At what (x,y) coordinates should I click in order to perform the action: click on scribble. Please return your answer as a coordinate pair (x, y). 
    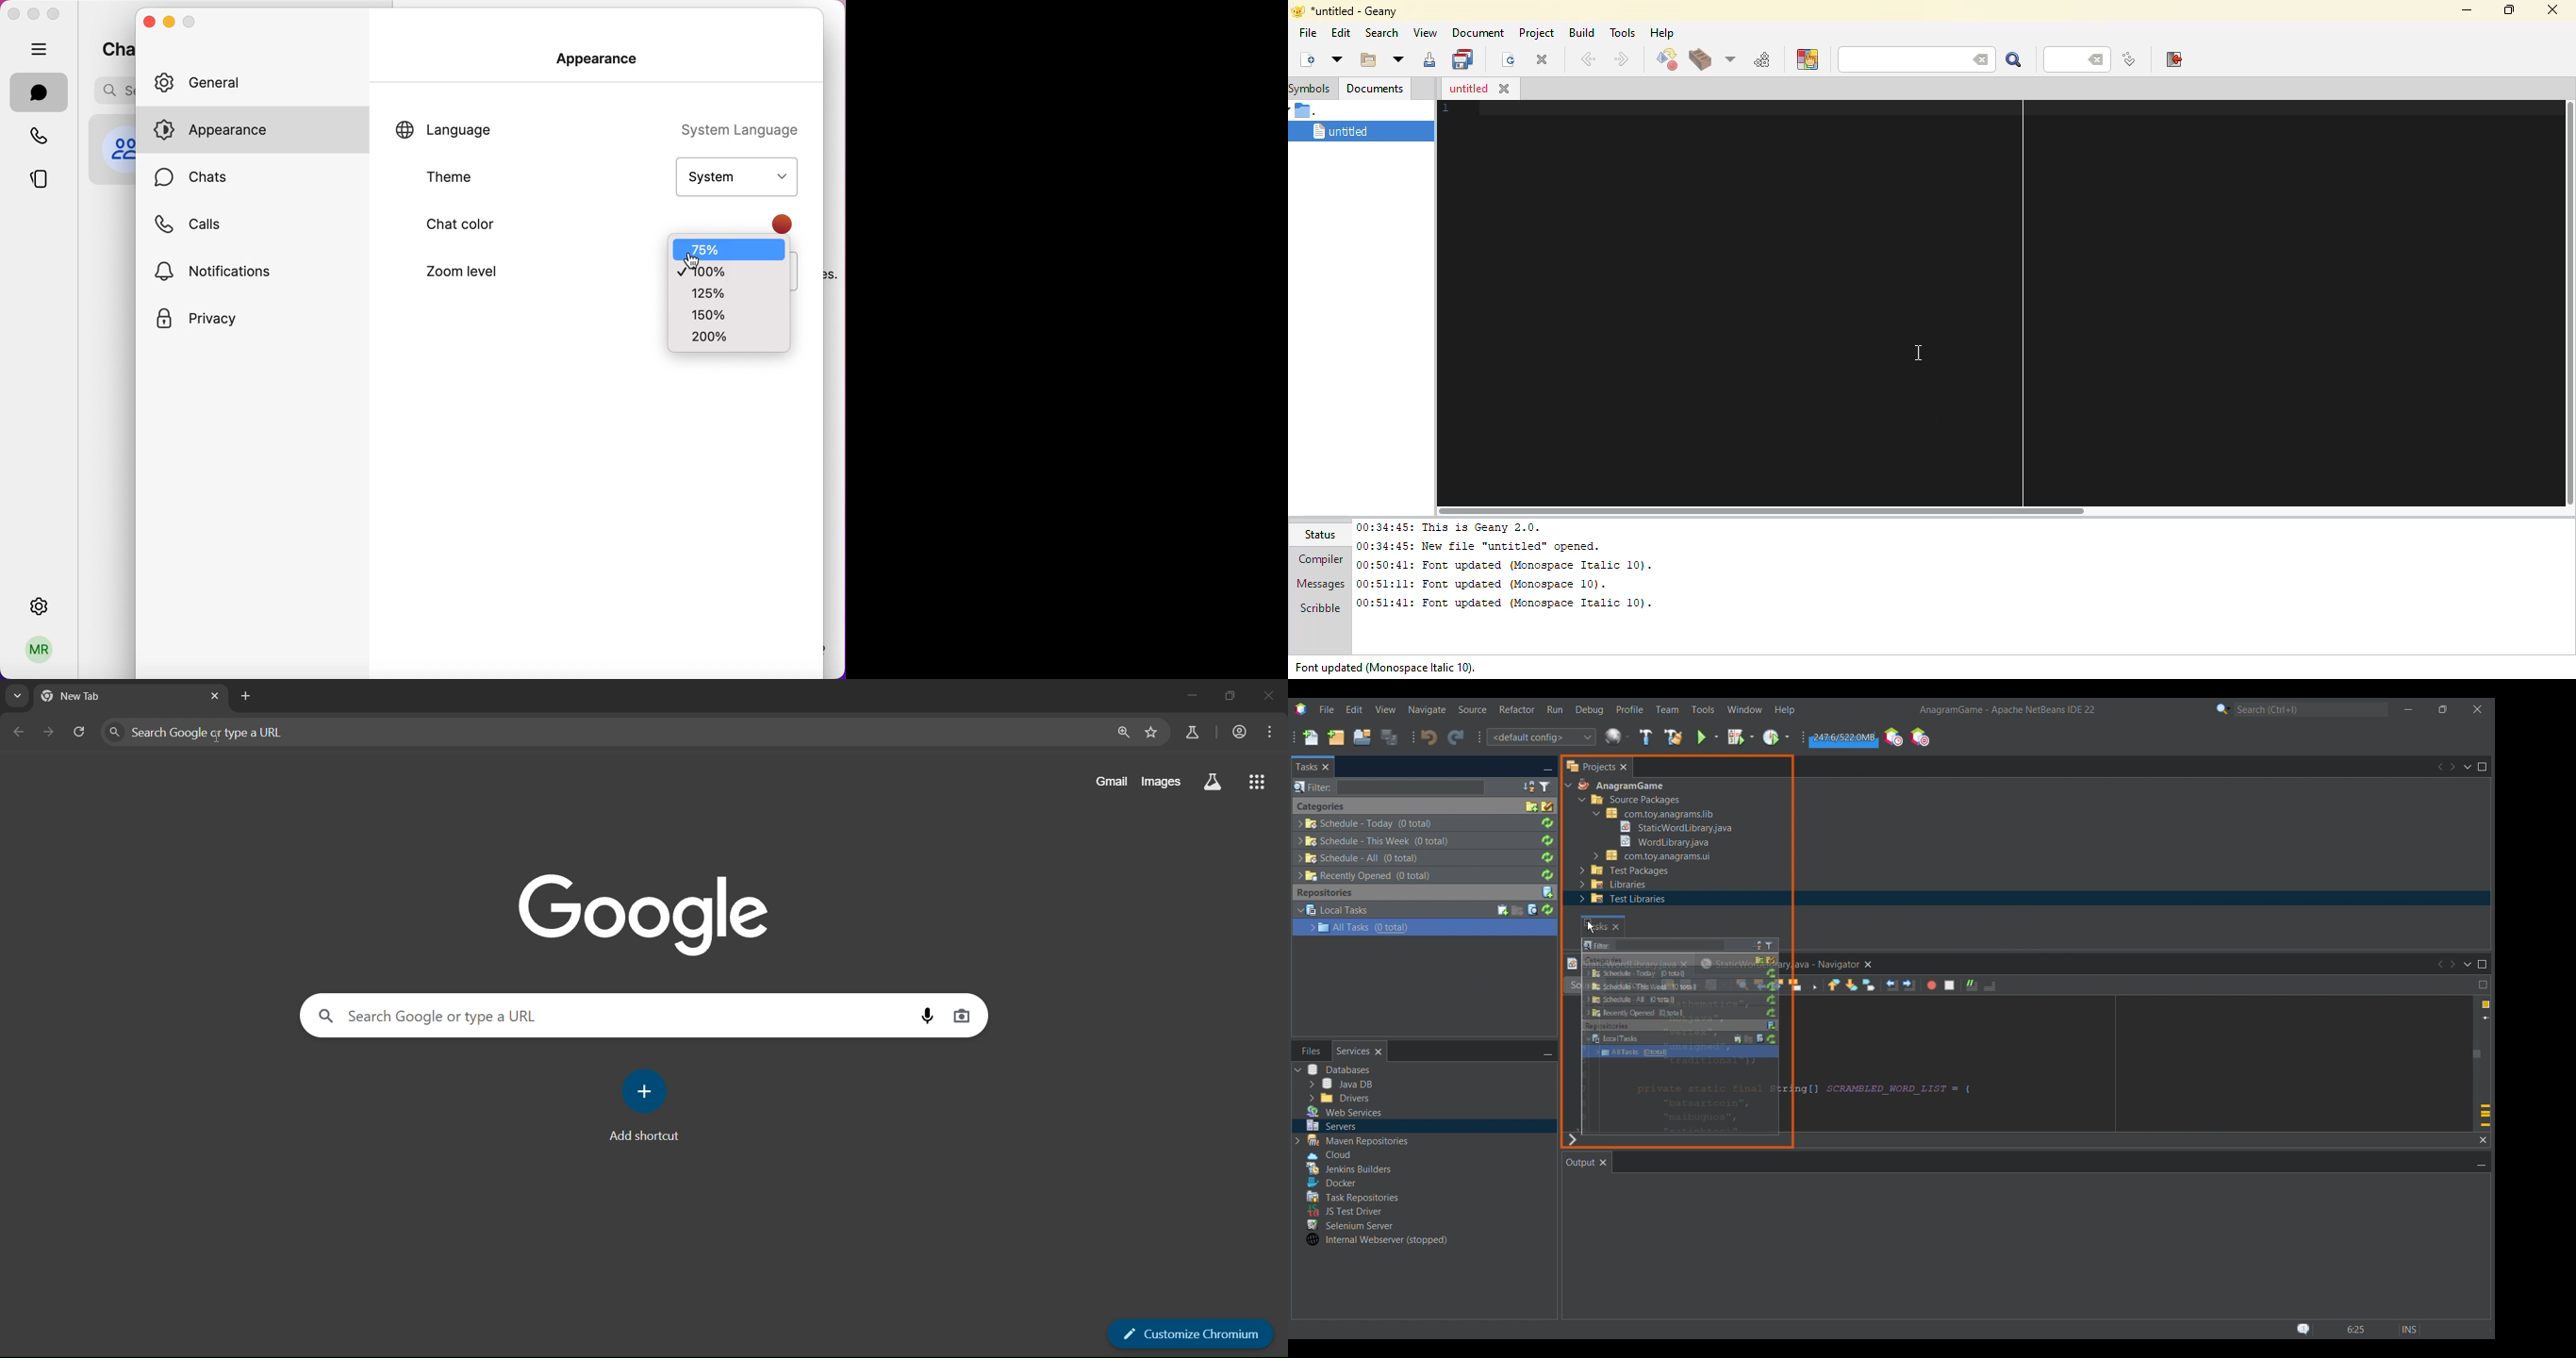
    Looking at the image, I should click on (1317, 610).